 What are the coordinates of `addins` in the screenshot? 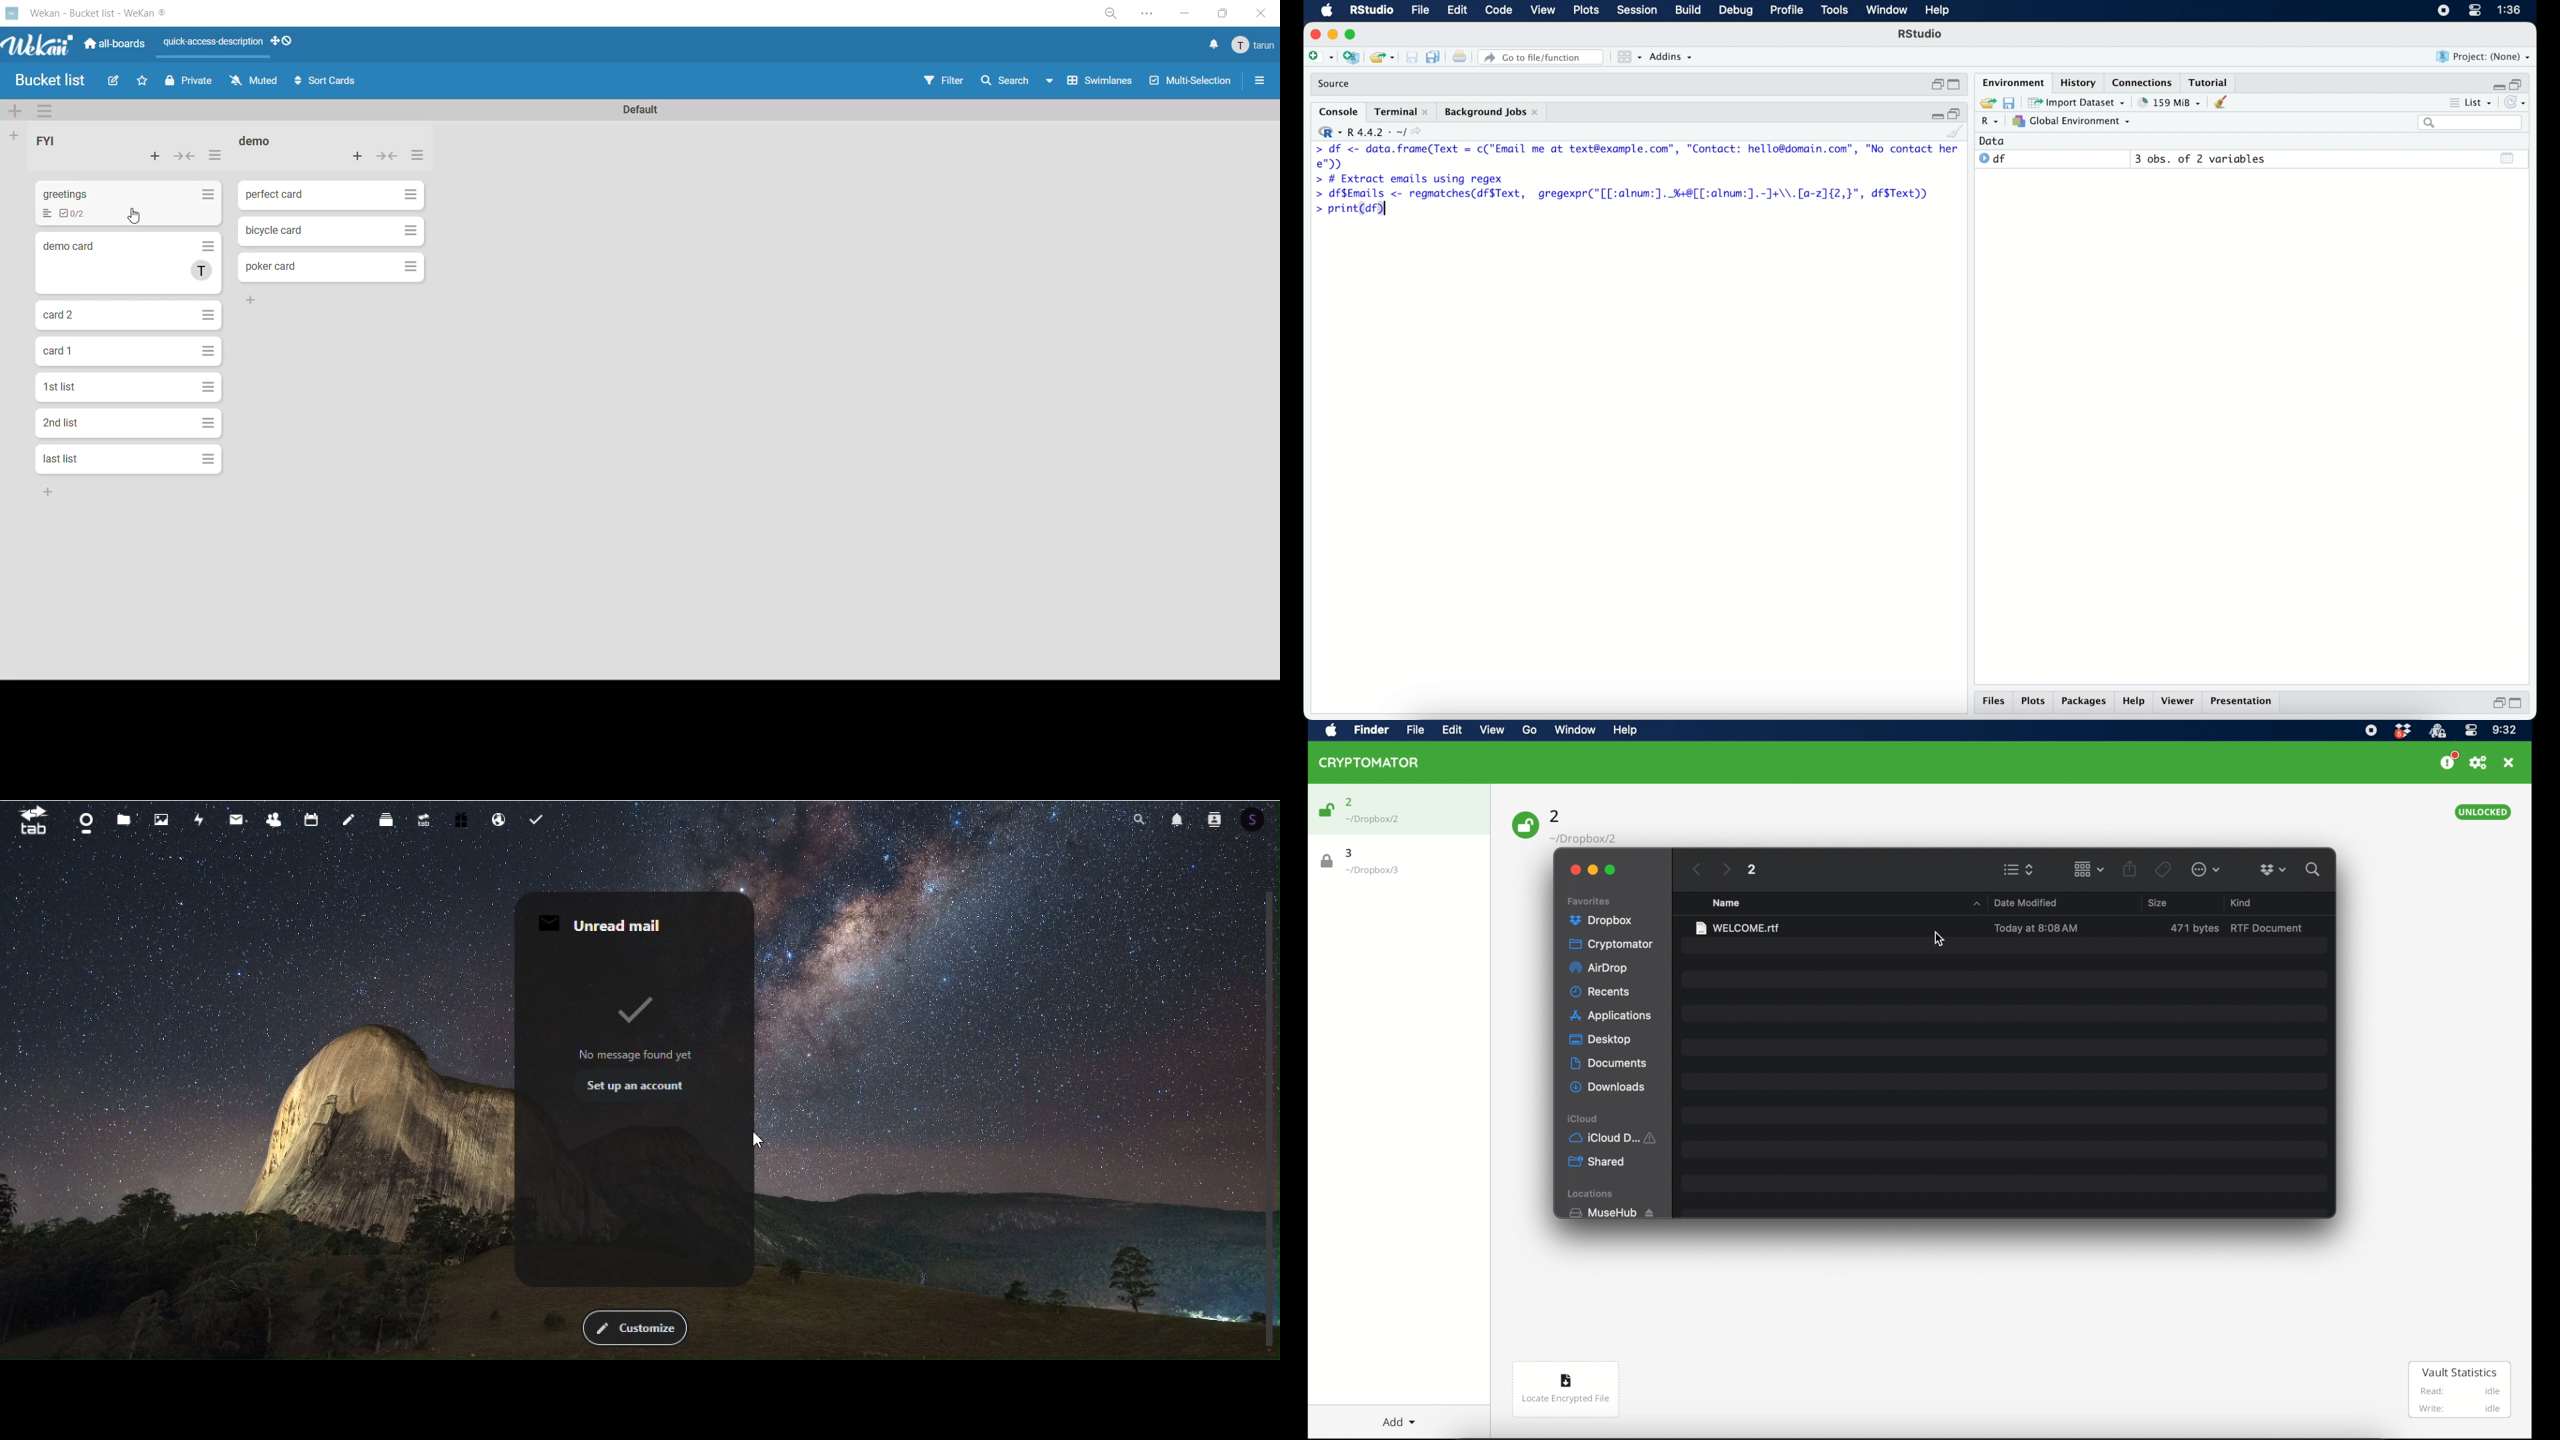 It's located at (1672, 57).